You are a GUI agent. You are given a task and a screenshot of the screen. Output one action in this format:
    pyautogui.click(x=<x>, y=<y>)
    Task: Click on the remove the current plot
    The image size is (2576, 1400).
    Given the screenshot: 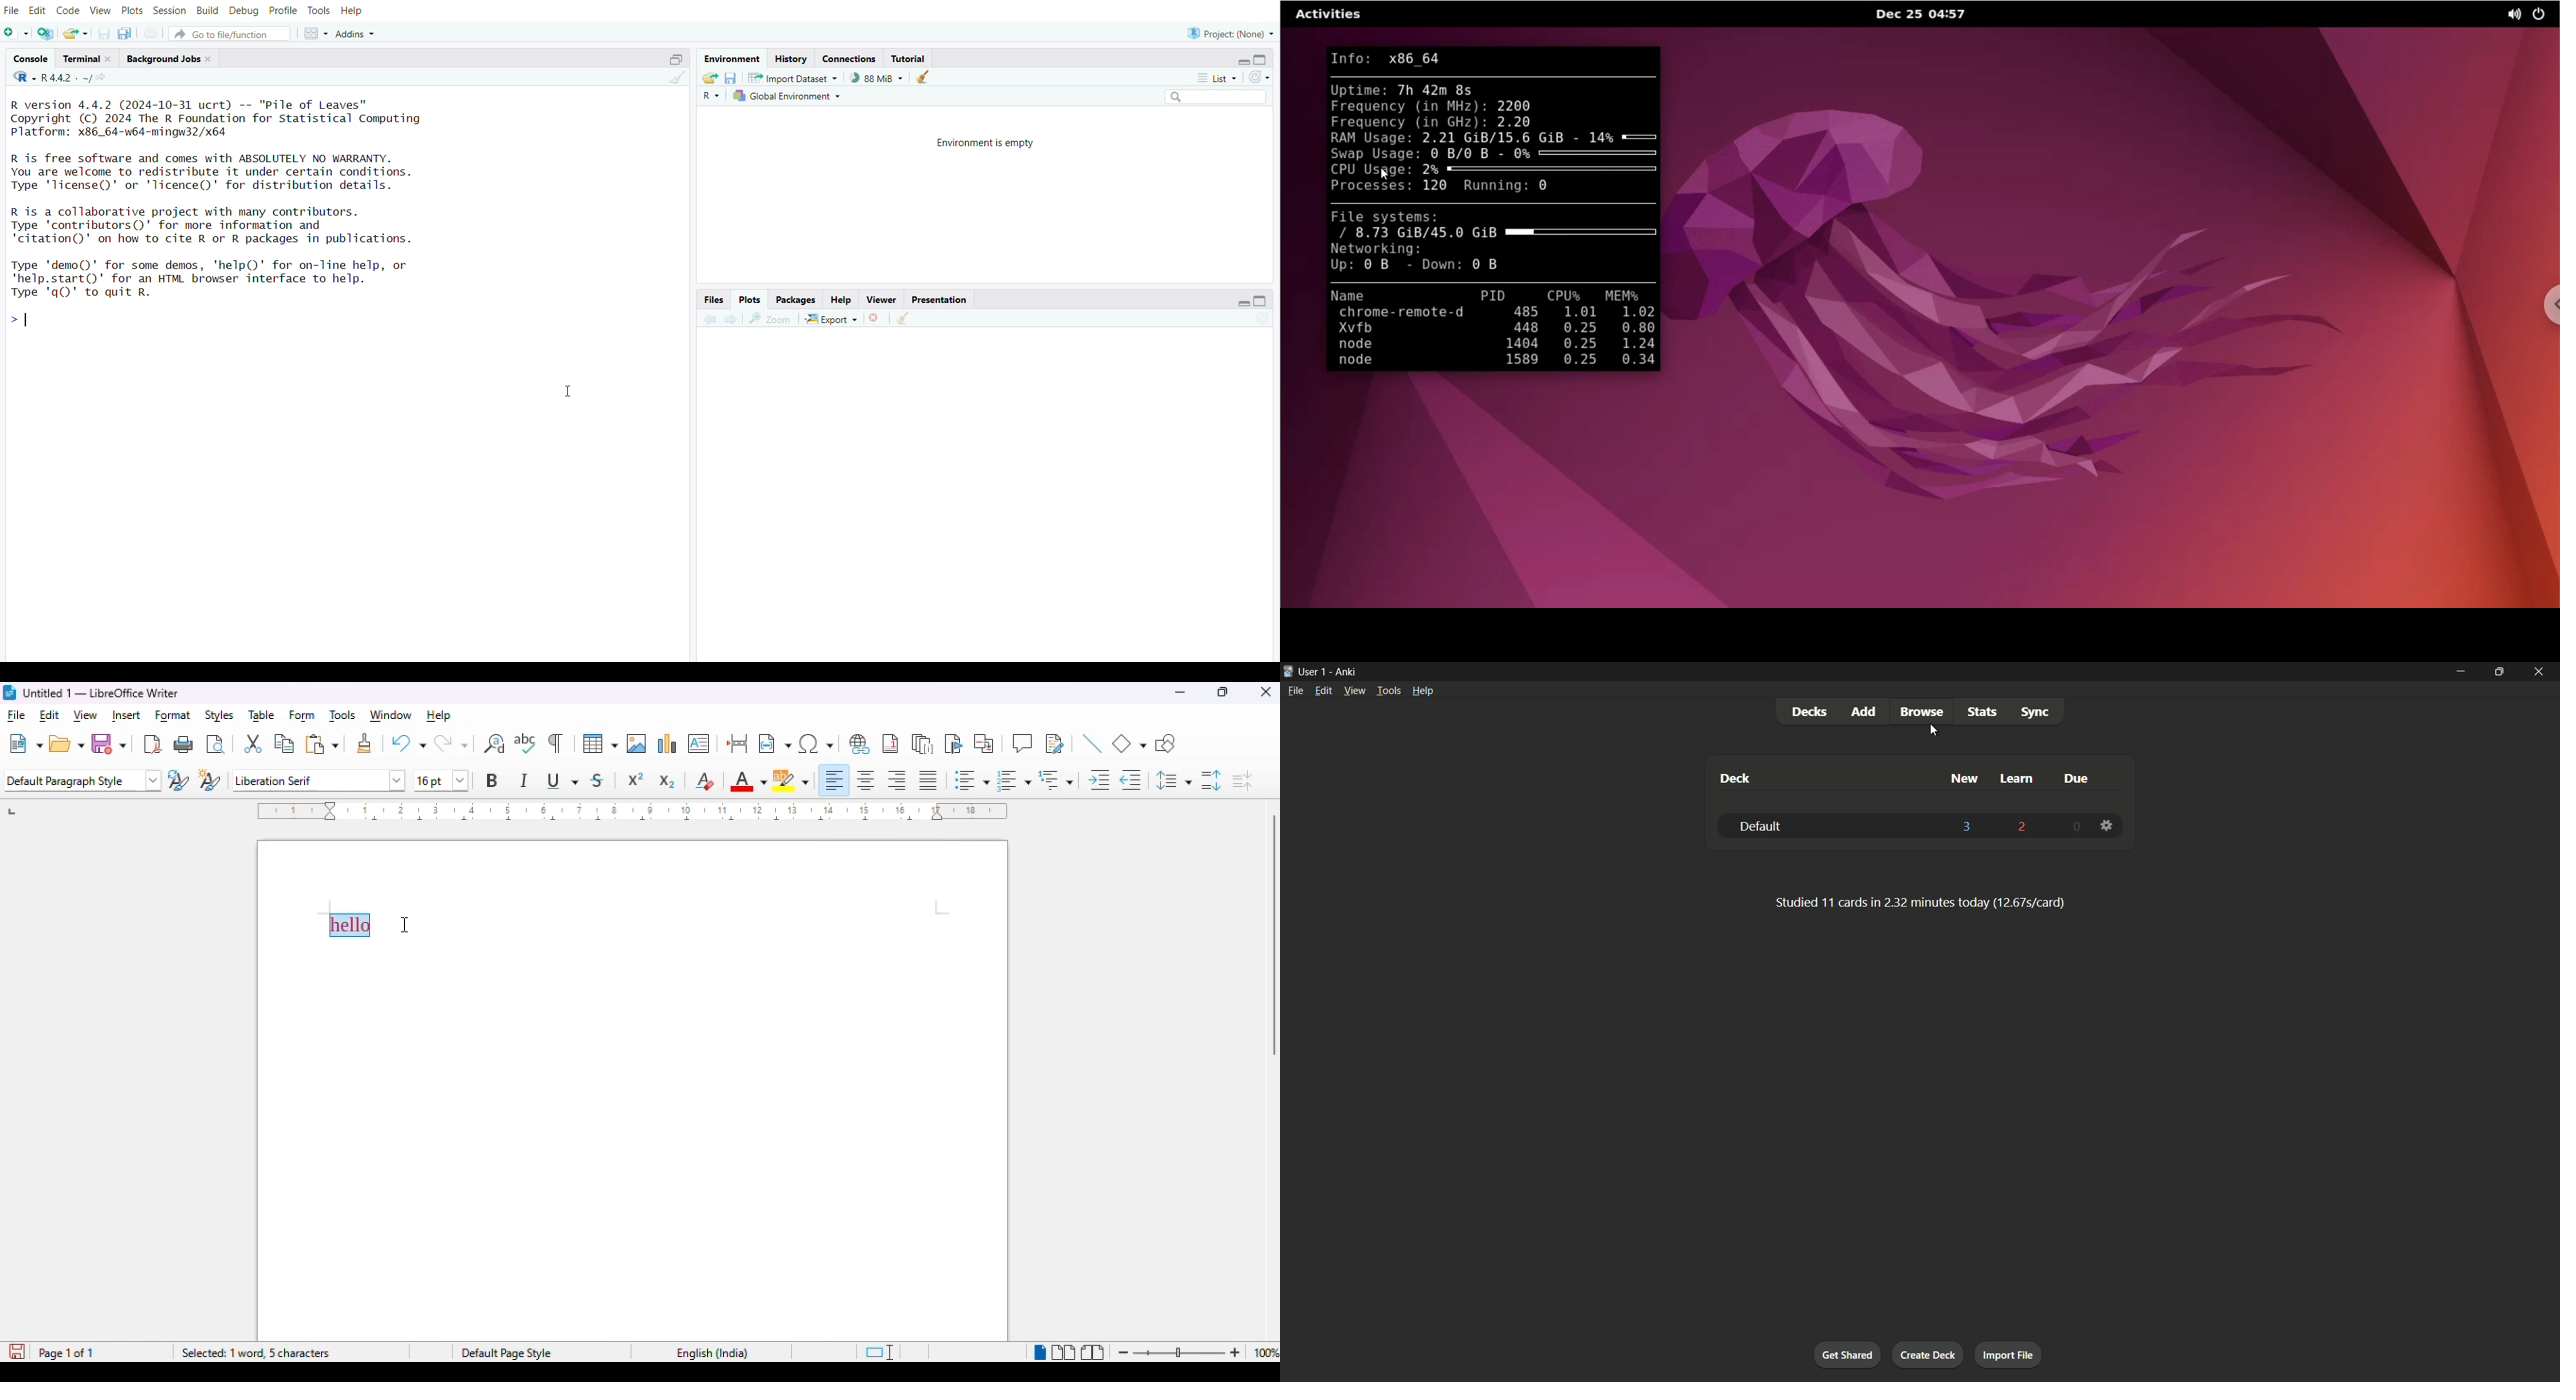 What is the action you would take?
    pyautogui.click(x=876, y=320)
    